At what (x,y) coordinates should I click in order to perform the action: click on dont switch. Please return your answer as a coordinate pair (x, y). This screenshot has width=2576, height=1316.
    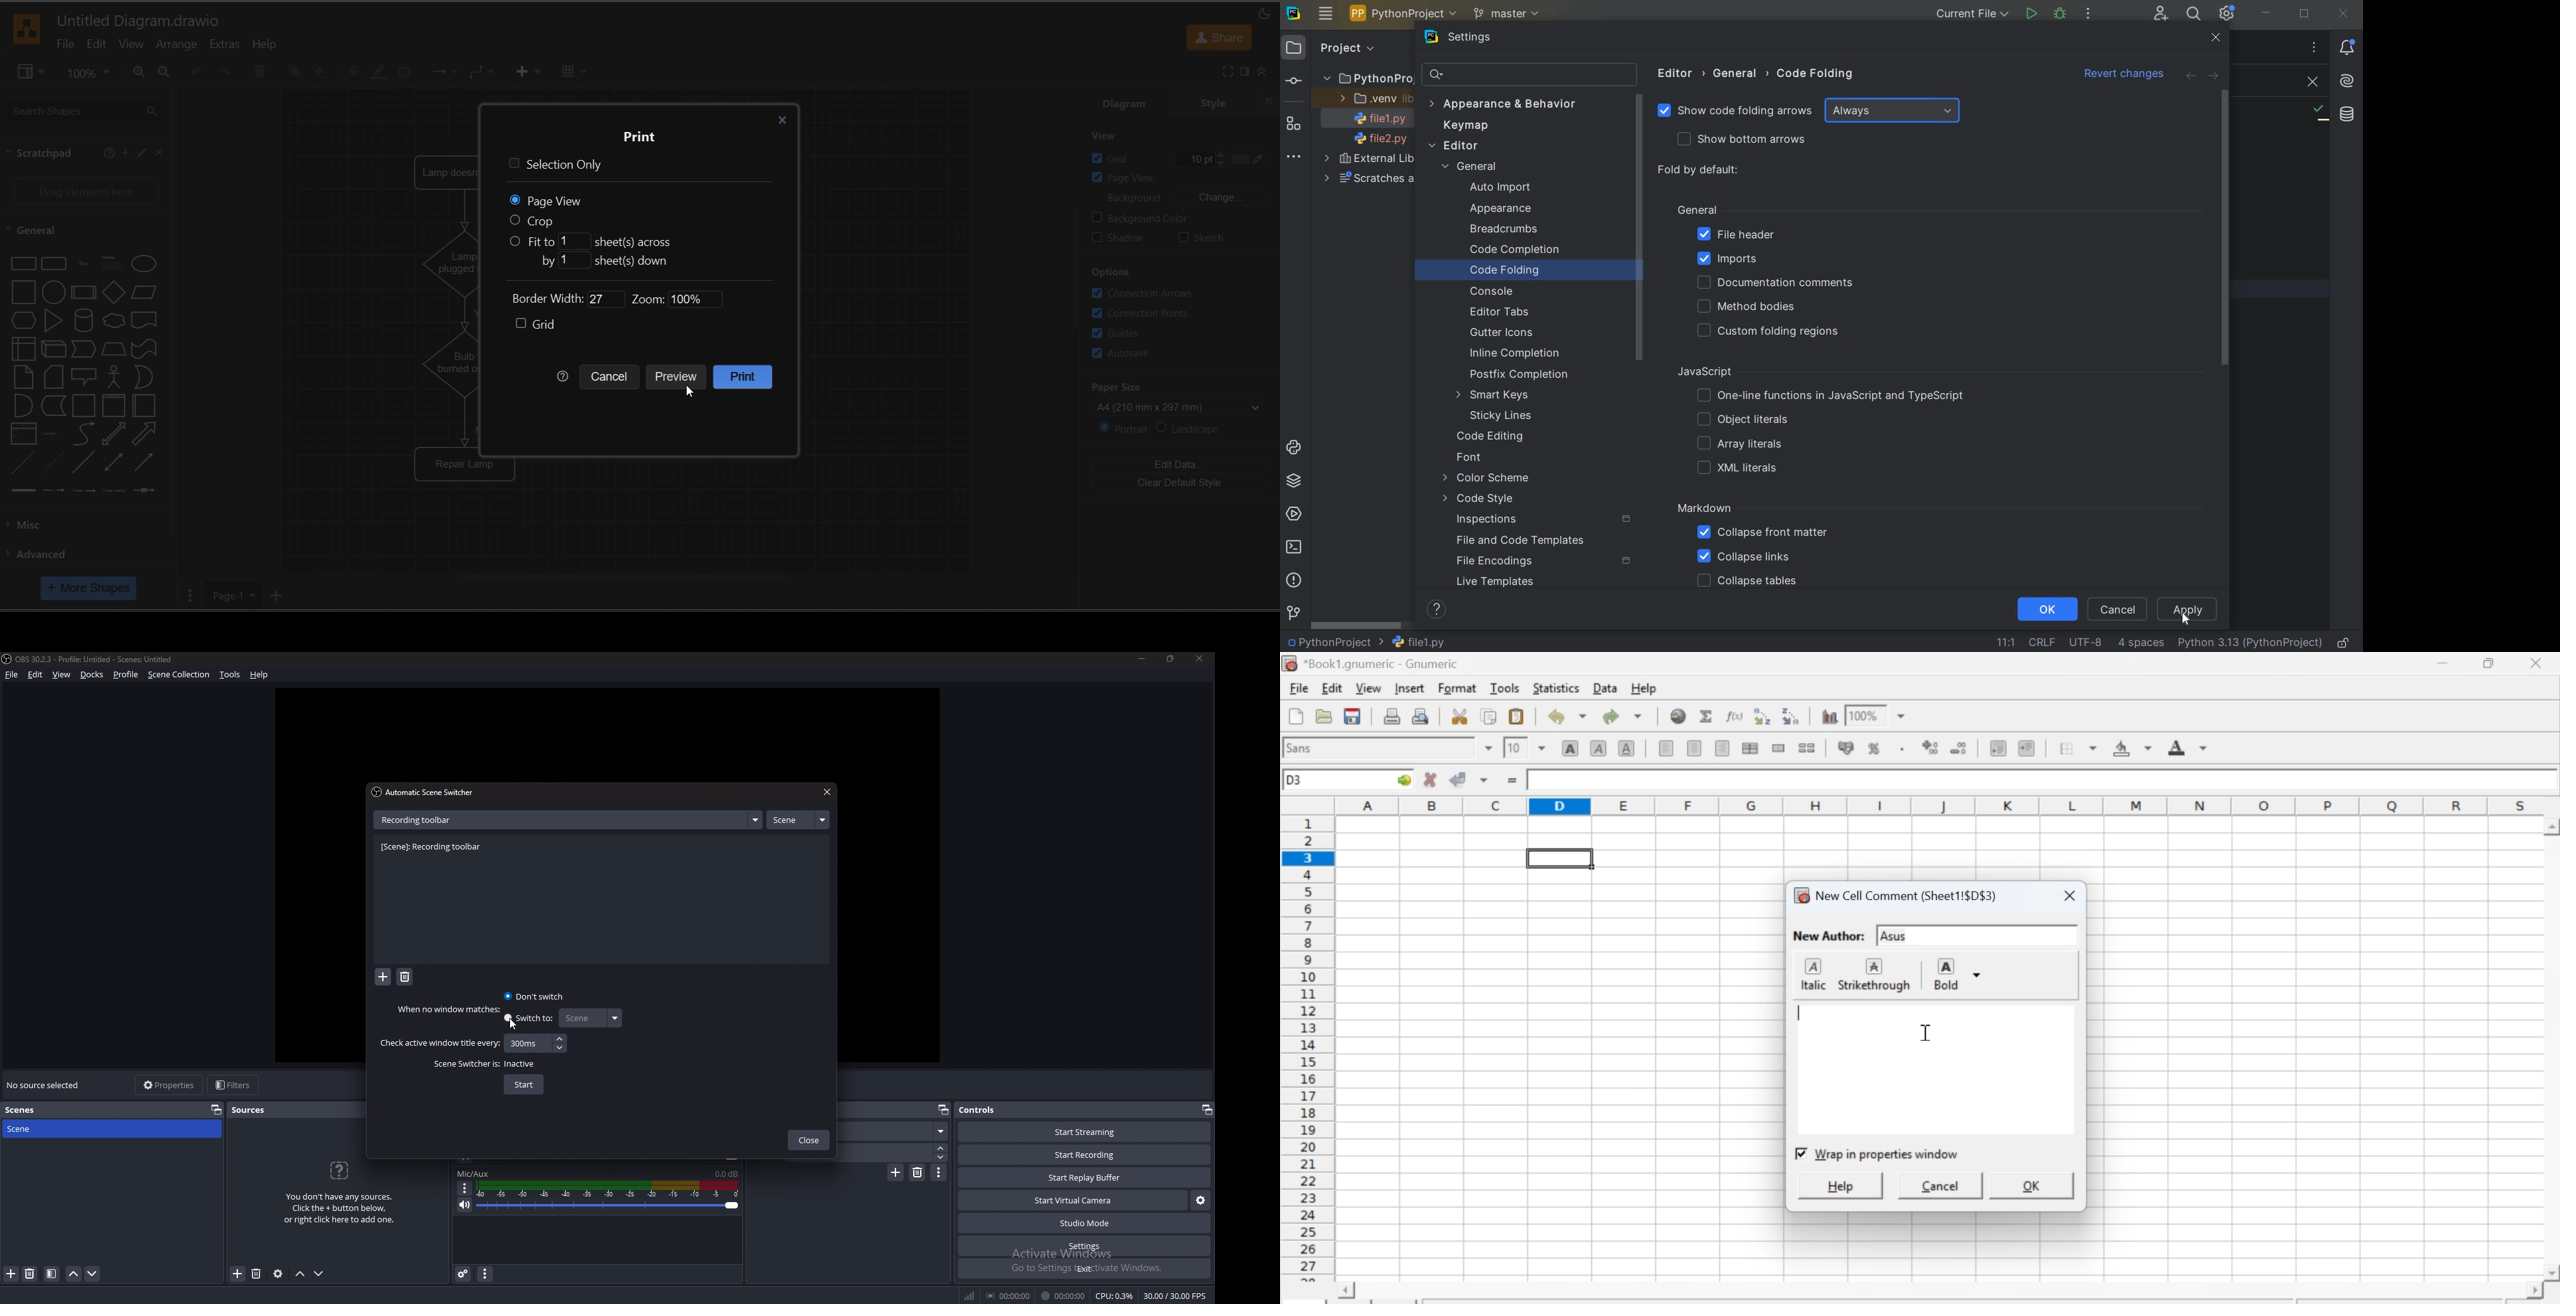
    Looking at the image, I should click on (536, 996).